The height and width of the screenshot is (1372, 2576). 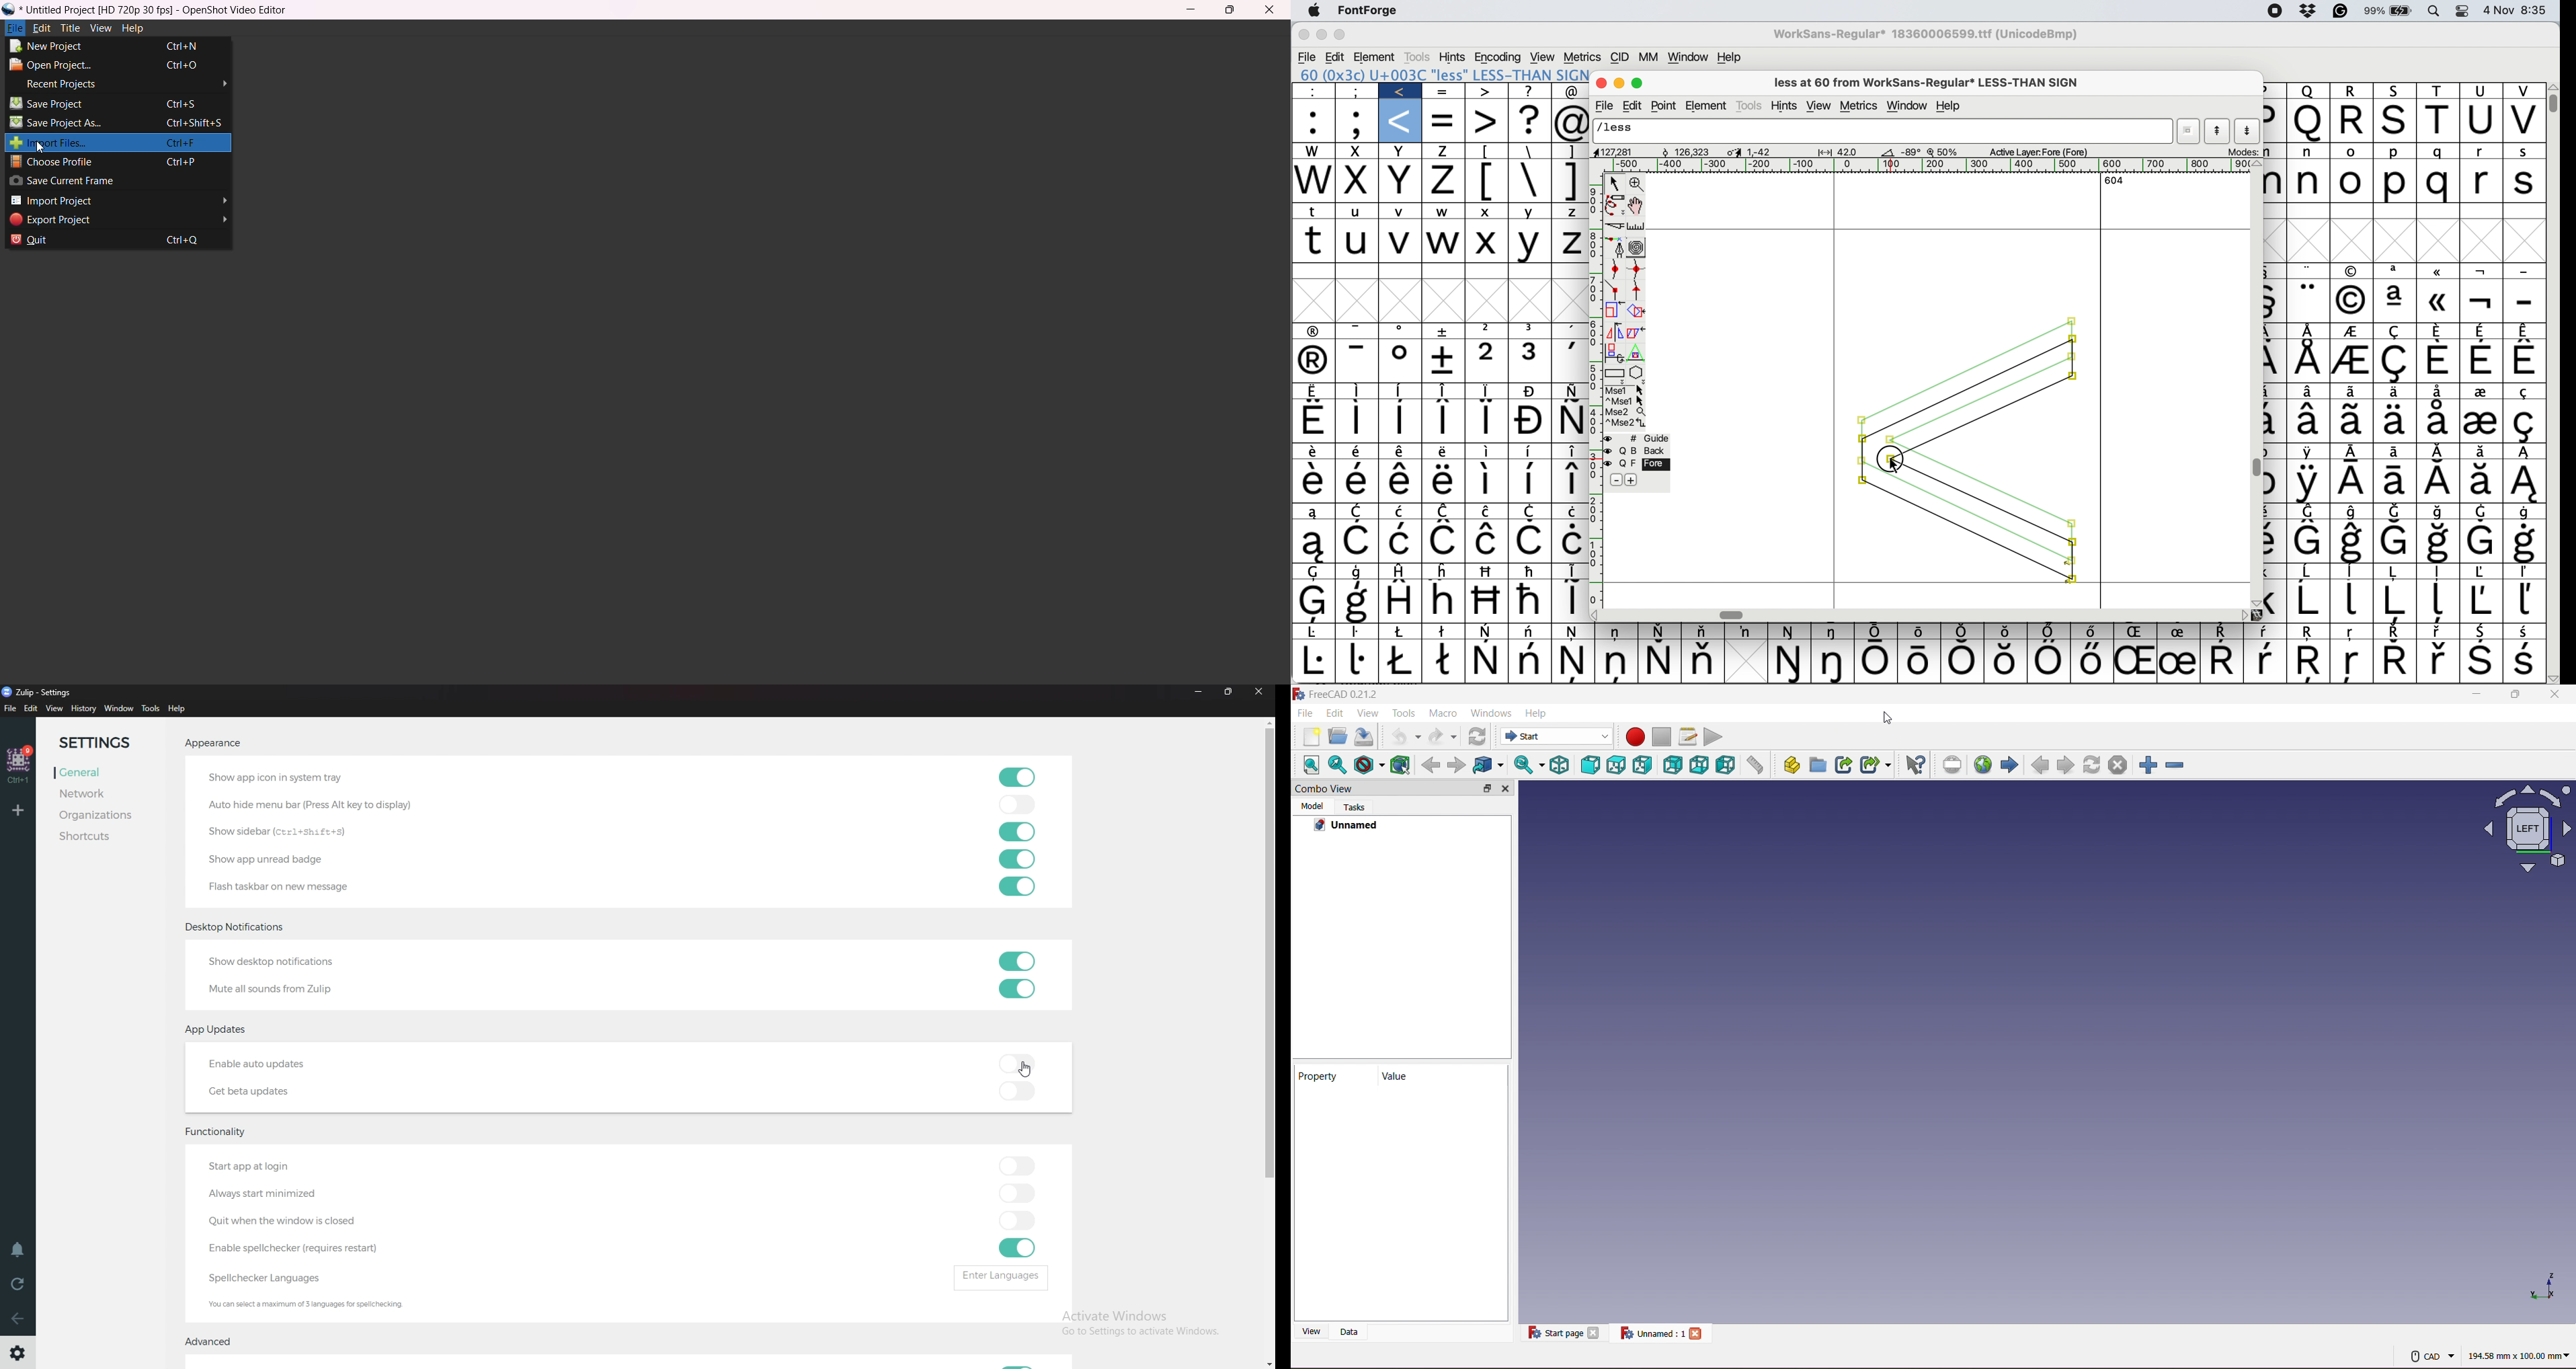 I want to click on View, so click(x=54, y=708).